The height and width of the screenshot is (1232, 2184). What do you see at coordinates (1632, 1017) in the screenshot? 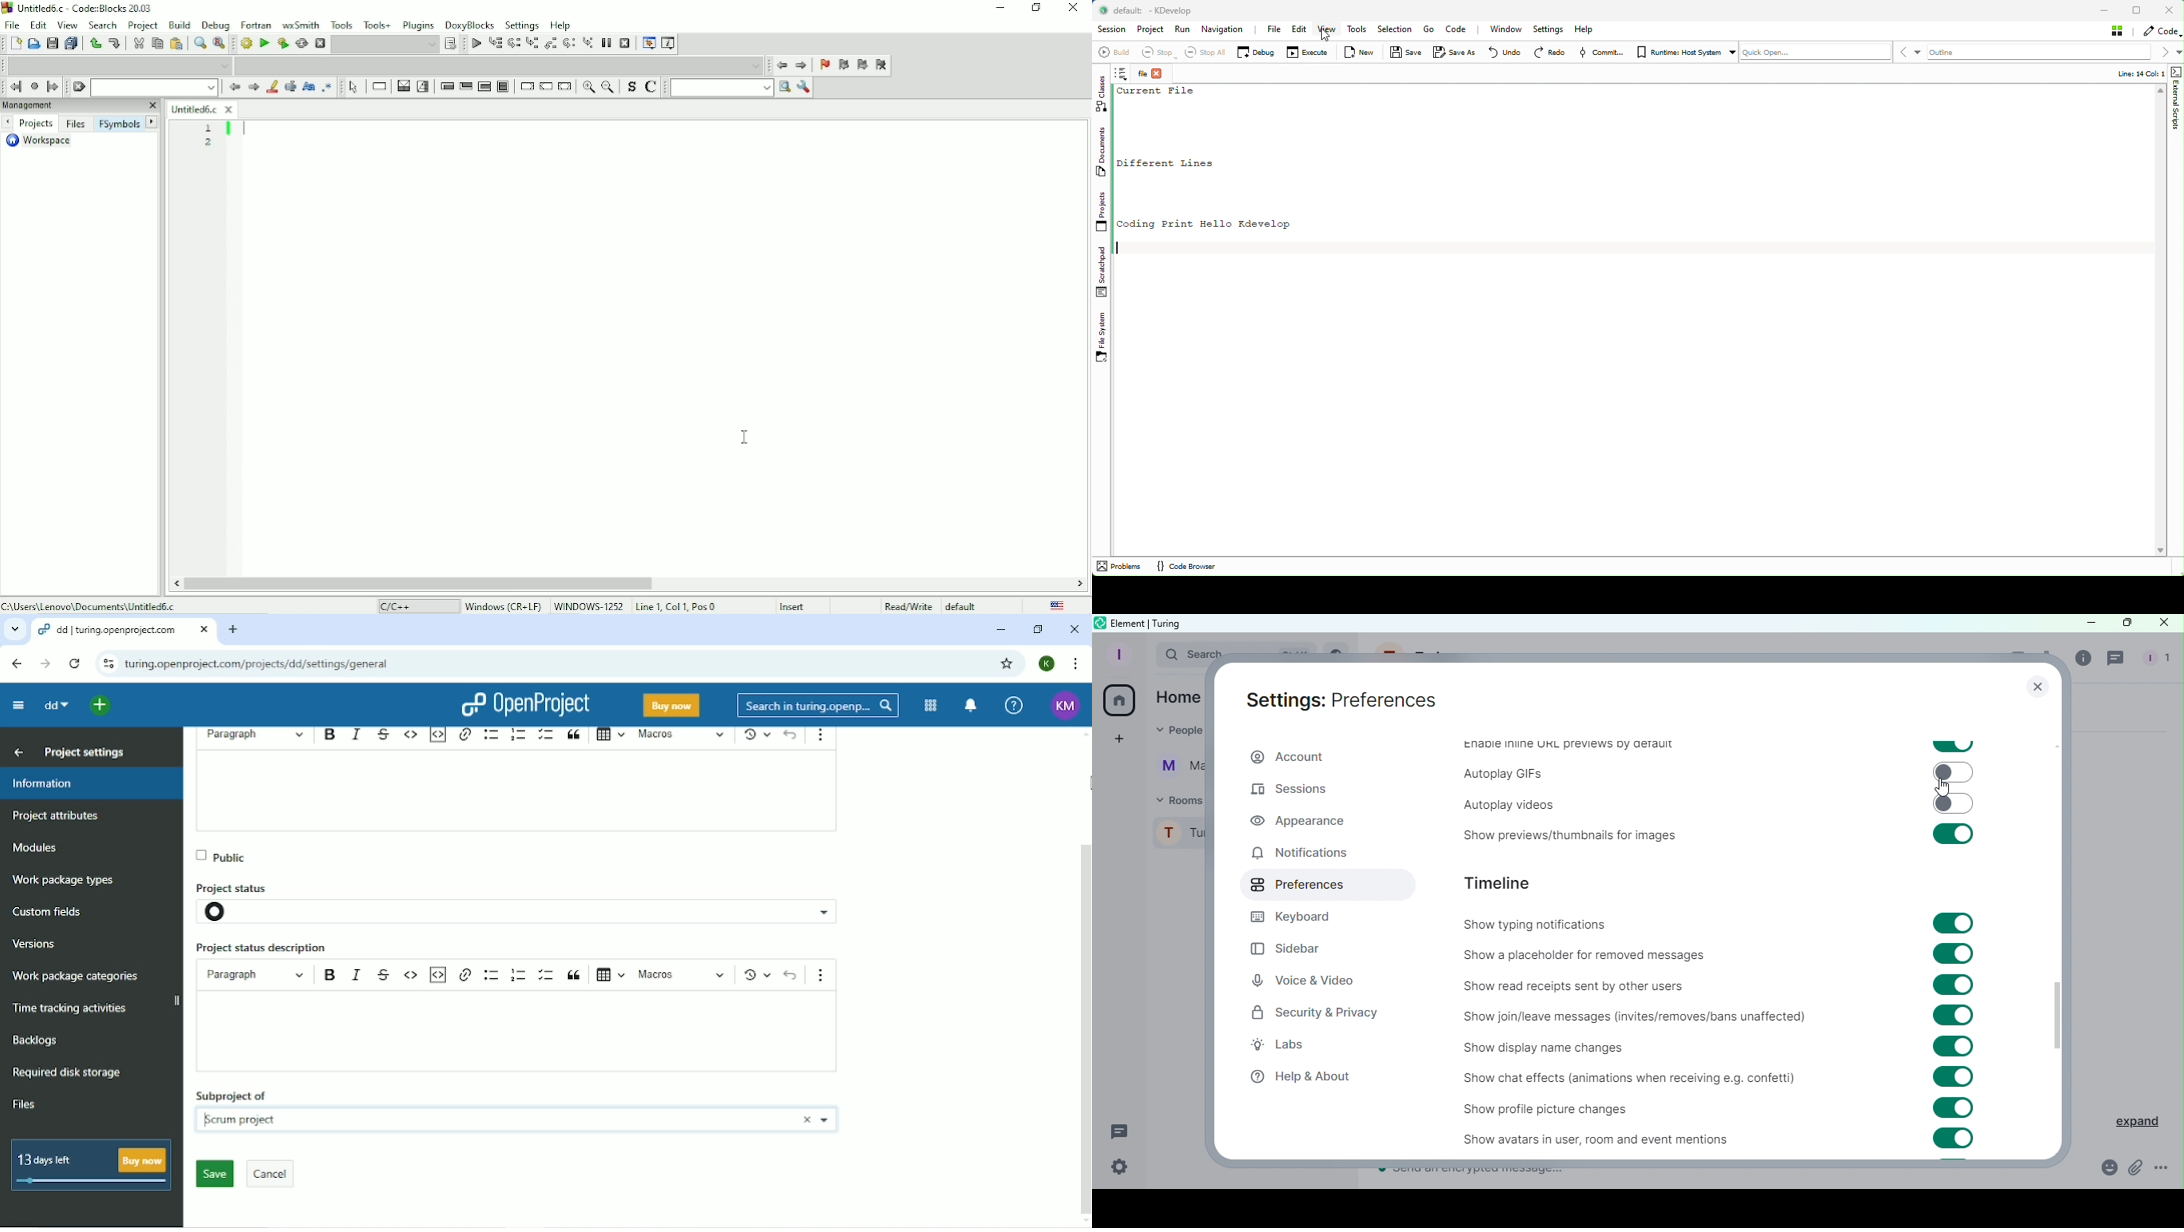
I see `Show join/leave messages (invites/removes/bans unaffected))` at bounding box center [1632, 1017].